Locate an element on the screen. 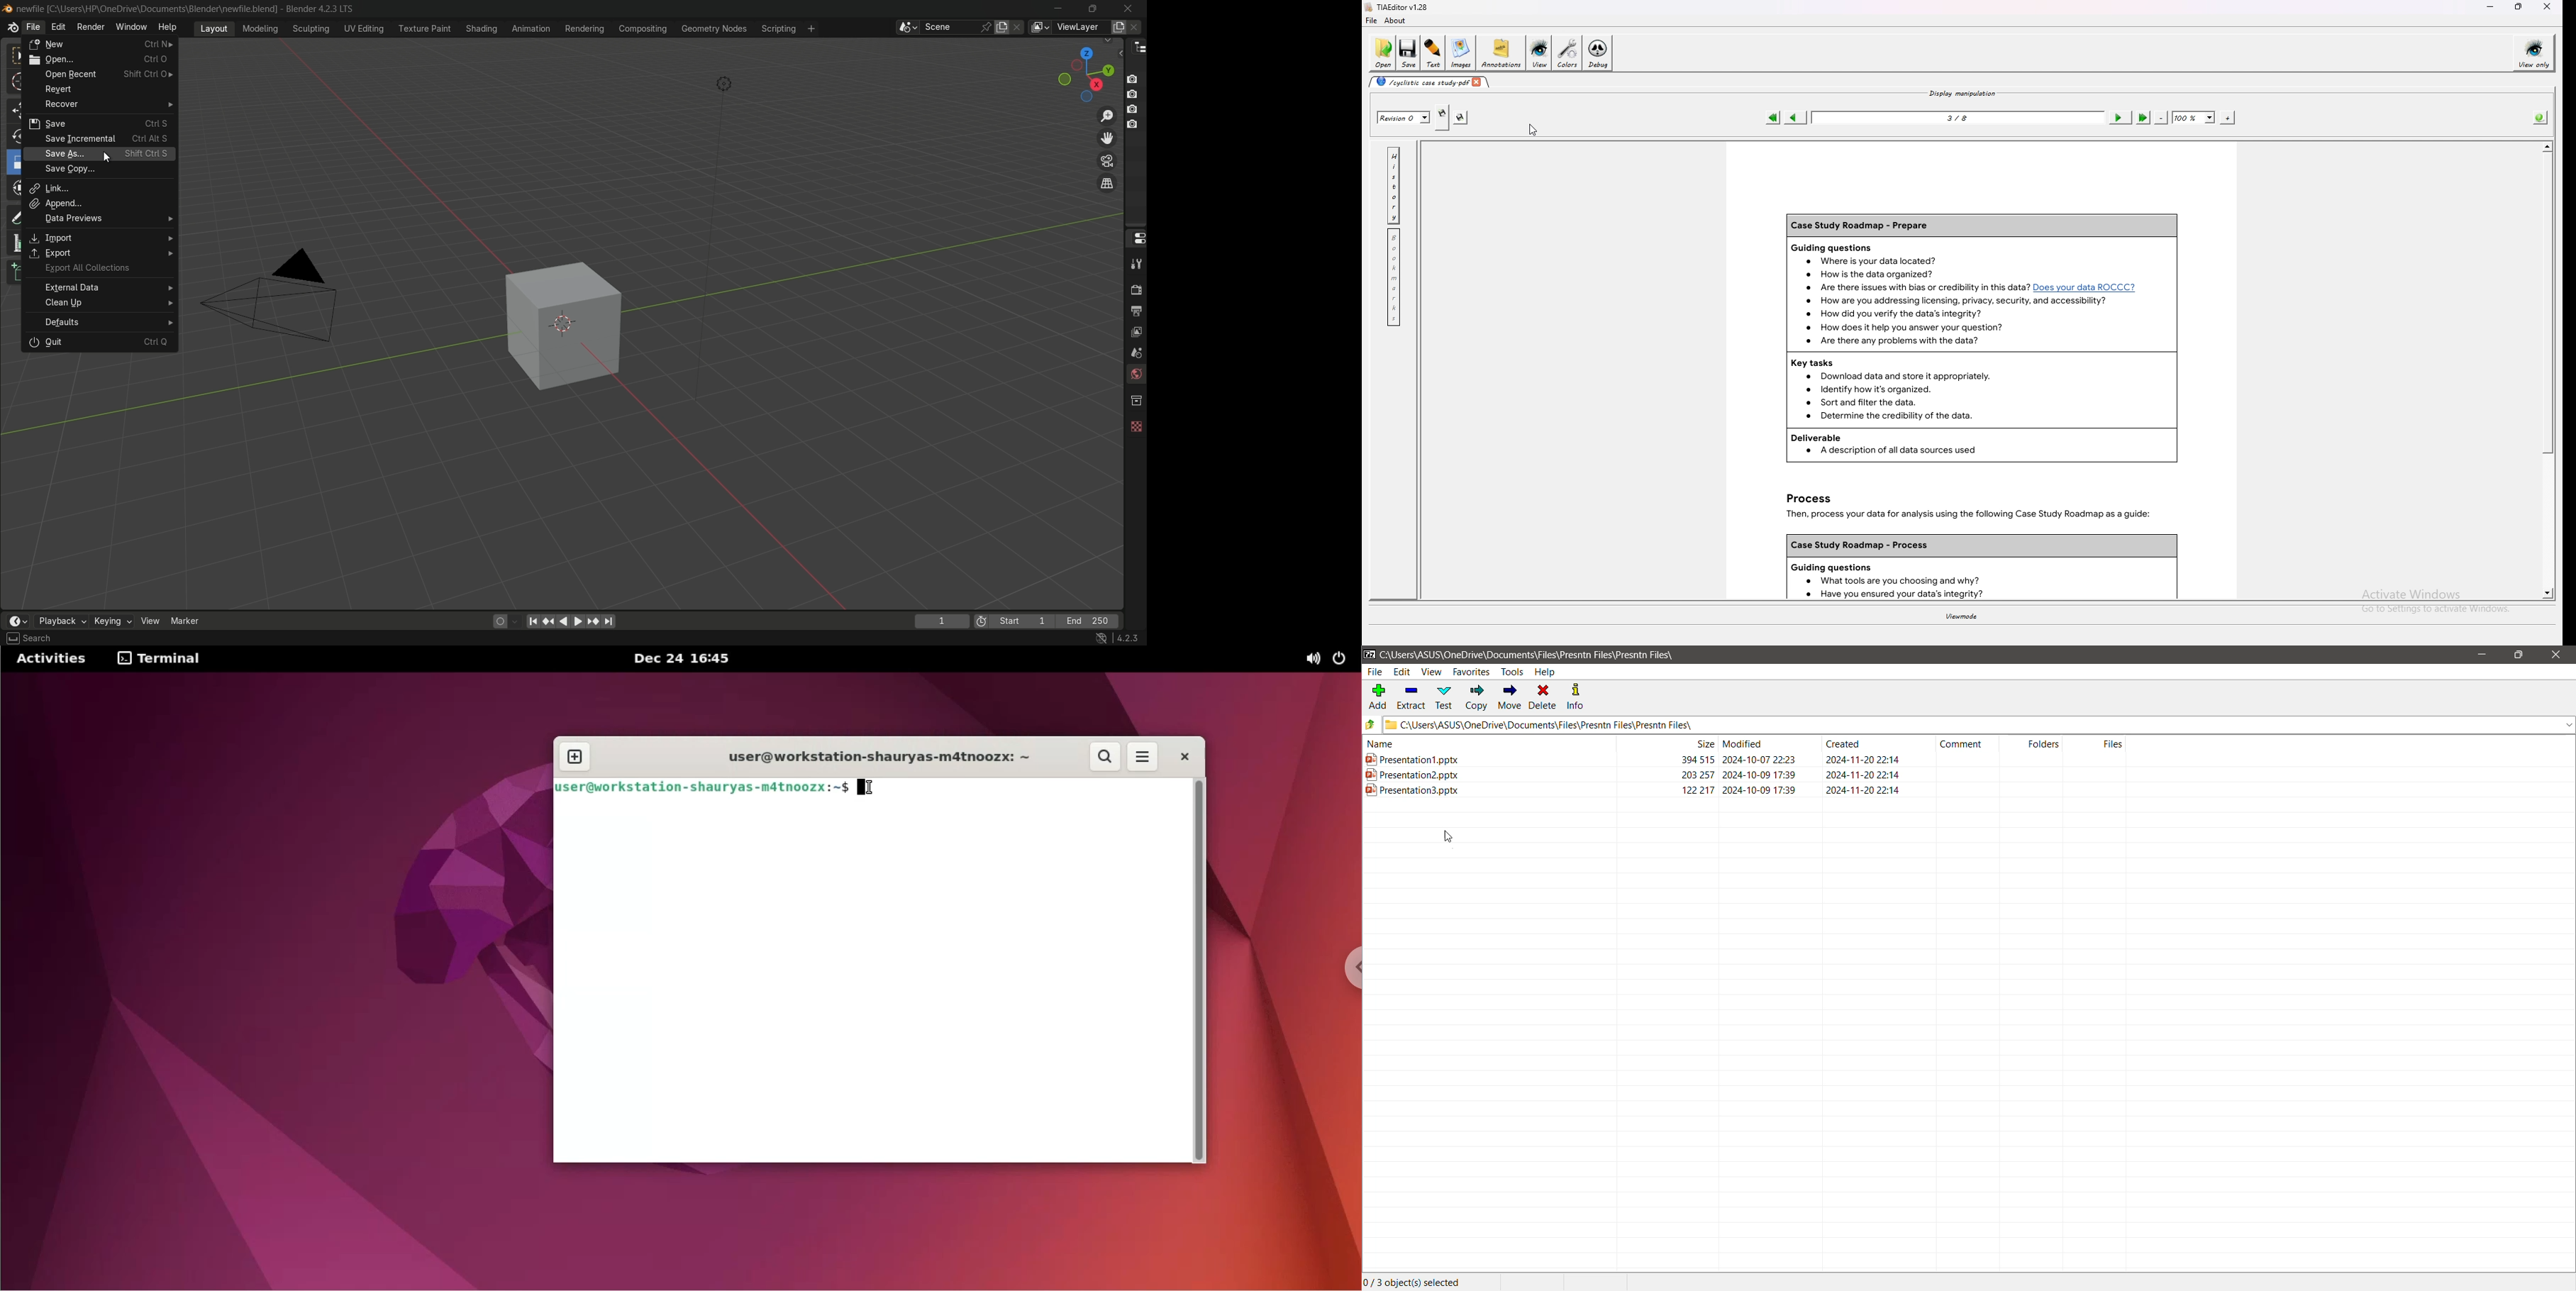 This screenshot has width=2576, height=1316. Select is located at coordinates (50, 638).